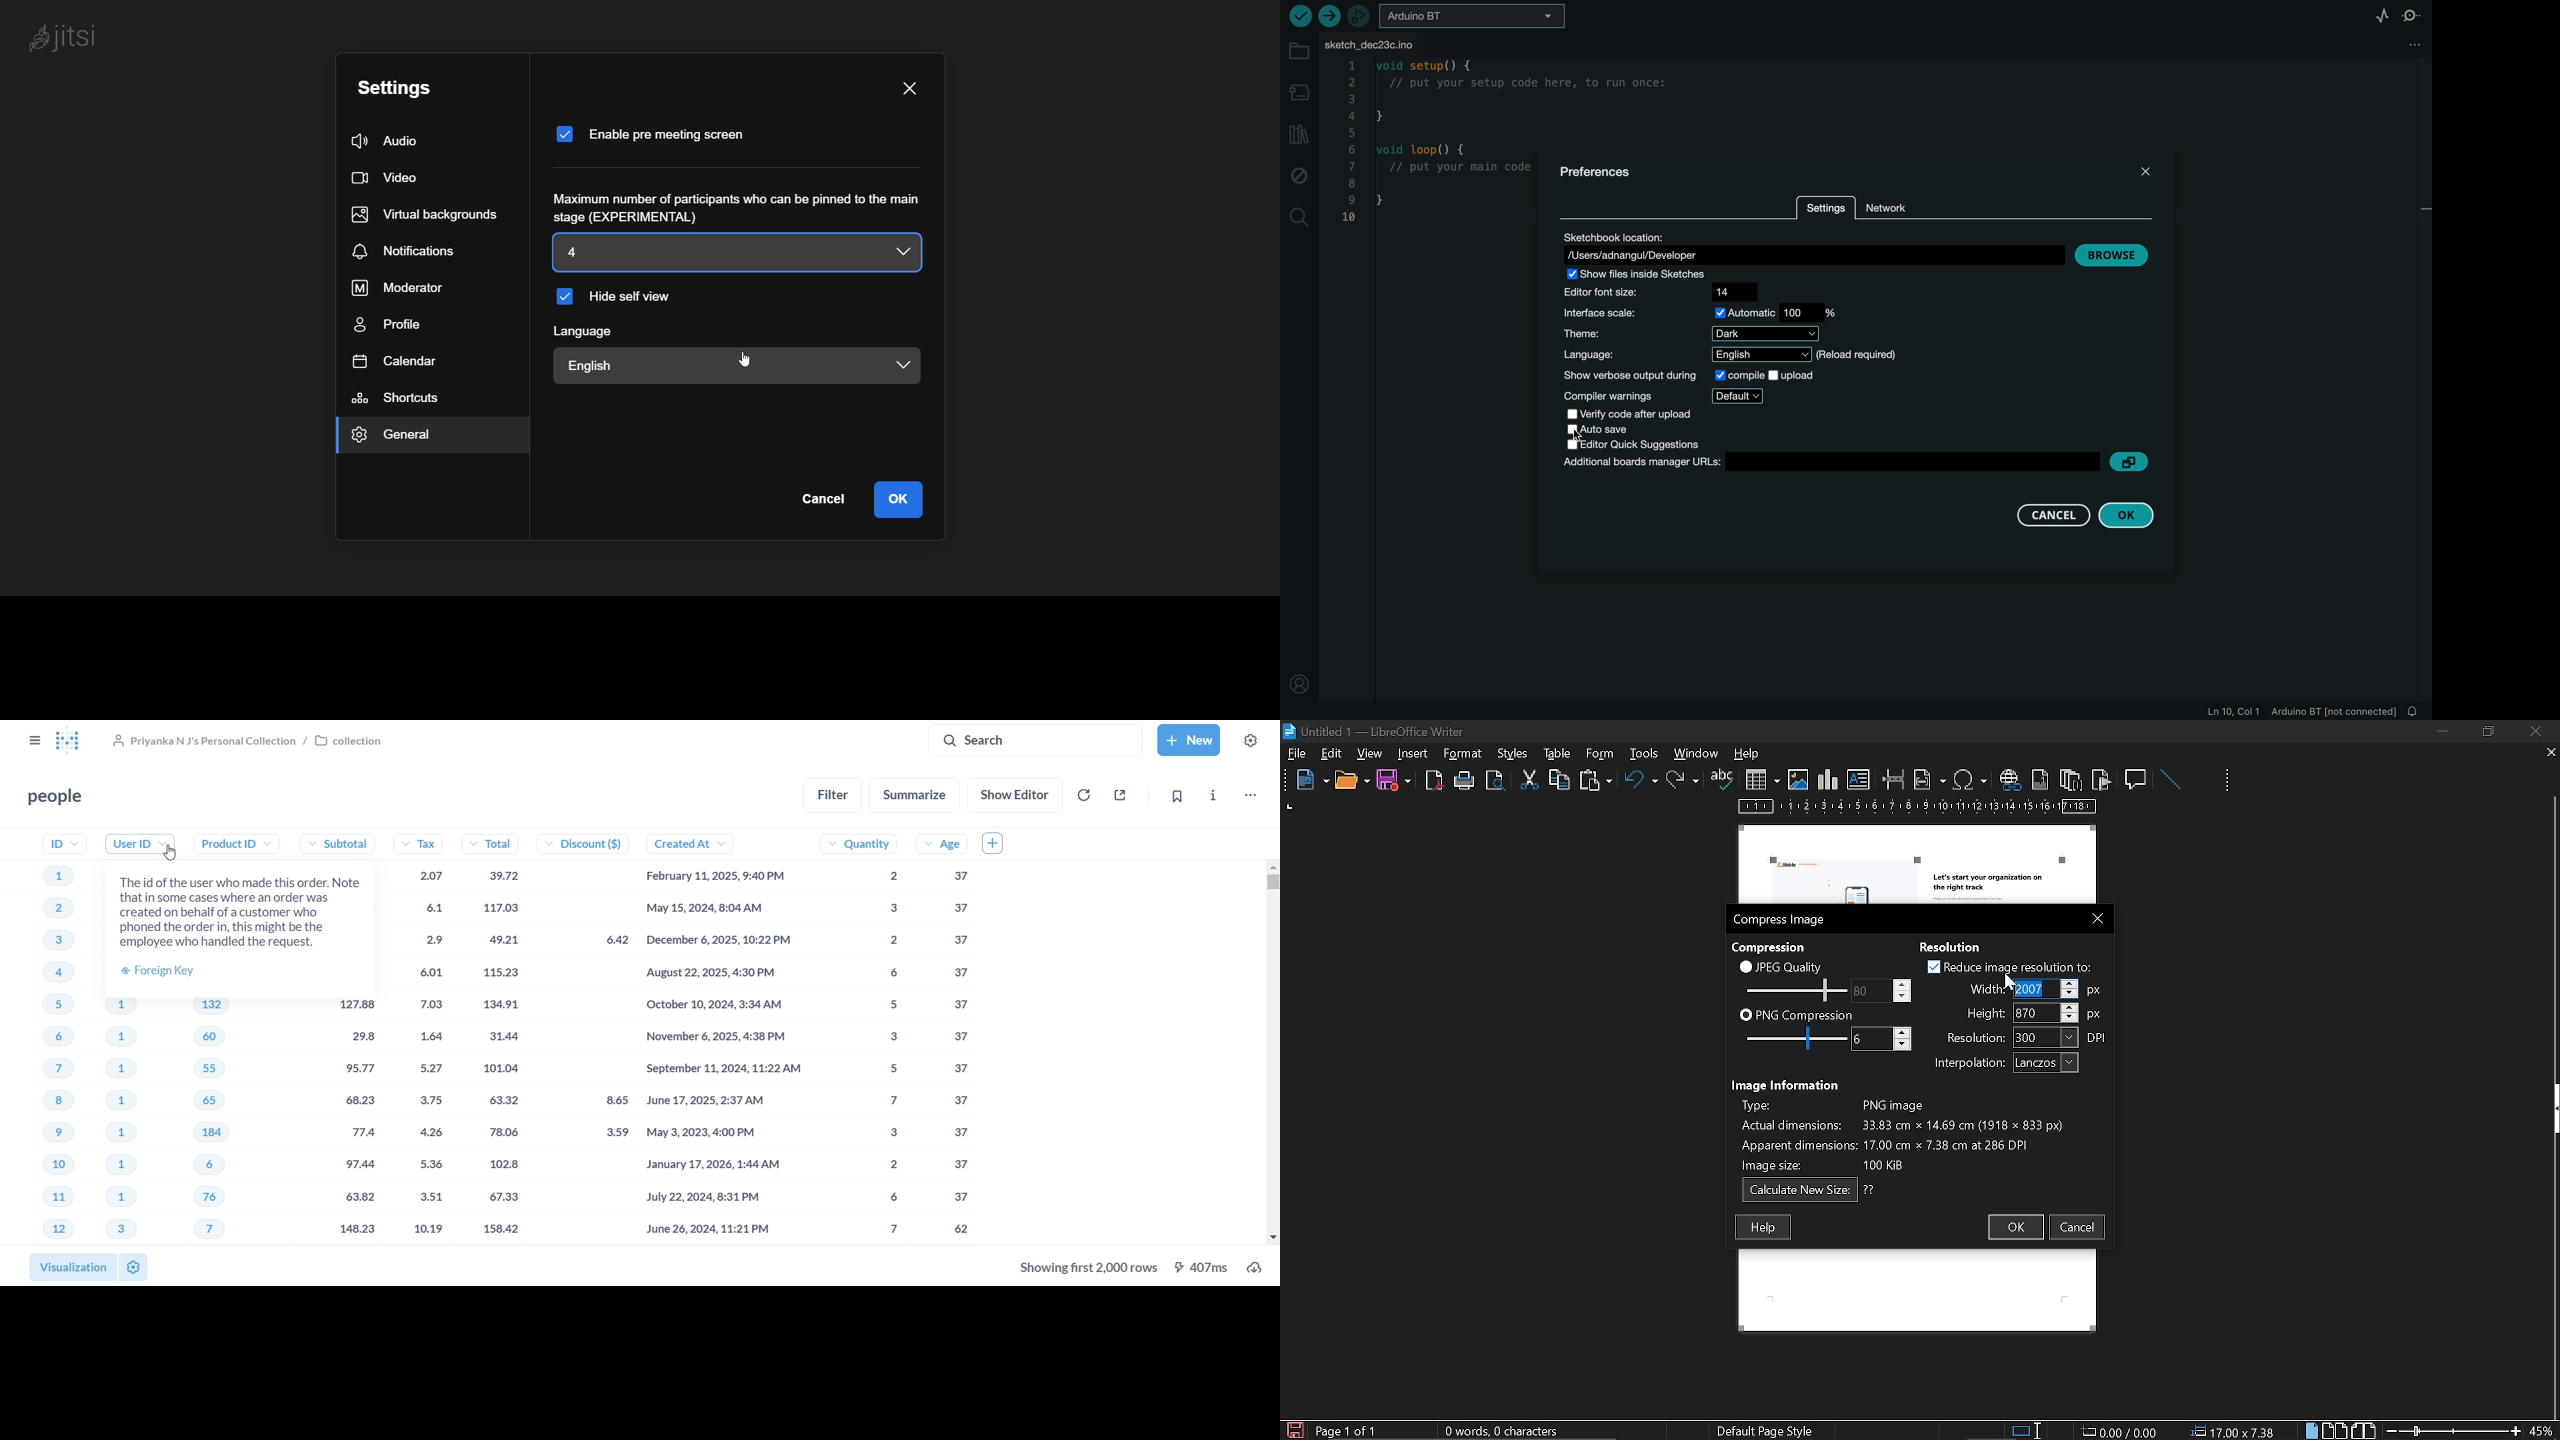  What do you see at coordinates (832, 794) in the screenshot?
I see `filter ` at bounding box center [832, 794].